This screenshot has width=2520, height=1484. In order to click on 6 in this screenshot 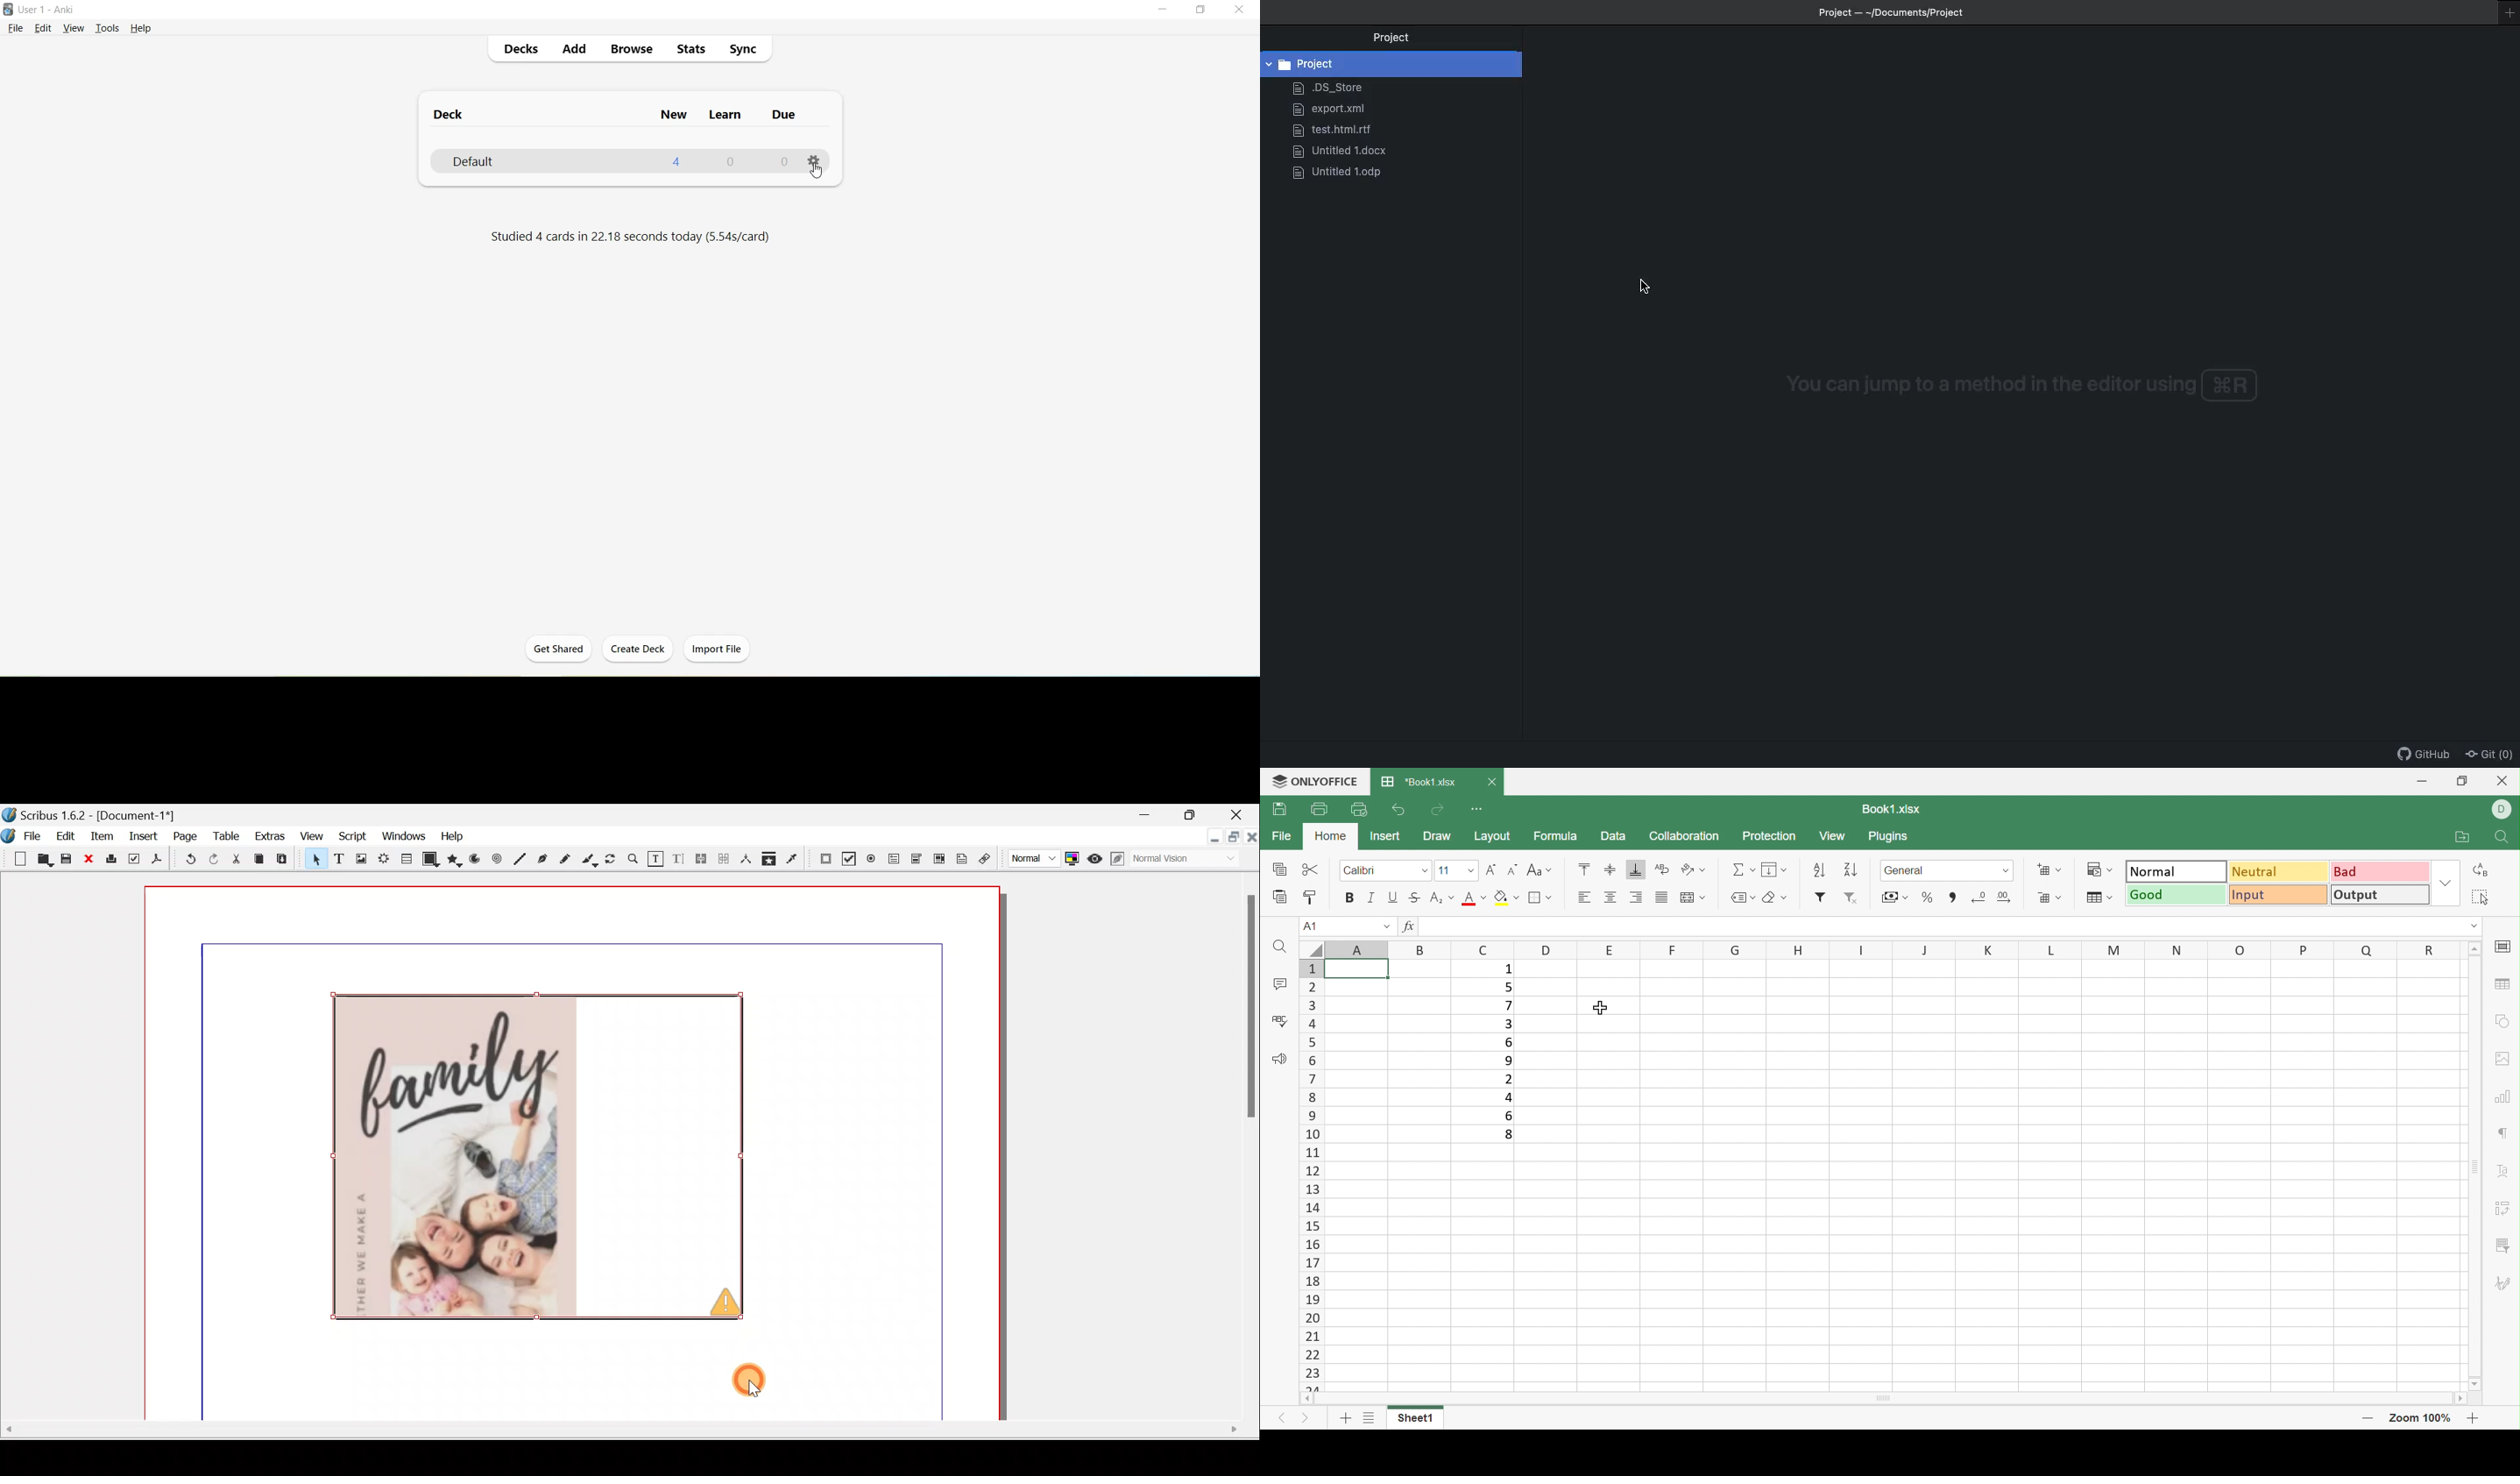, I will do `click(1506, 1041)`.